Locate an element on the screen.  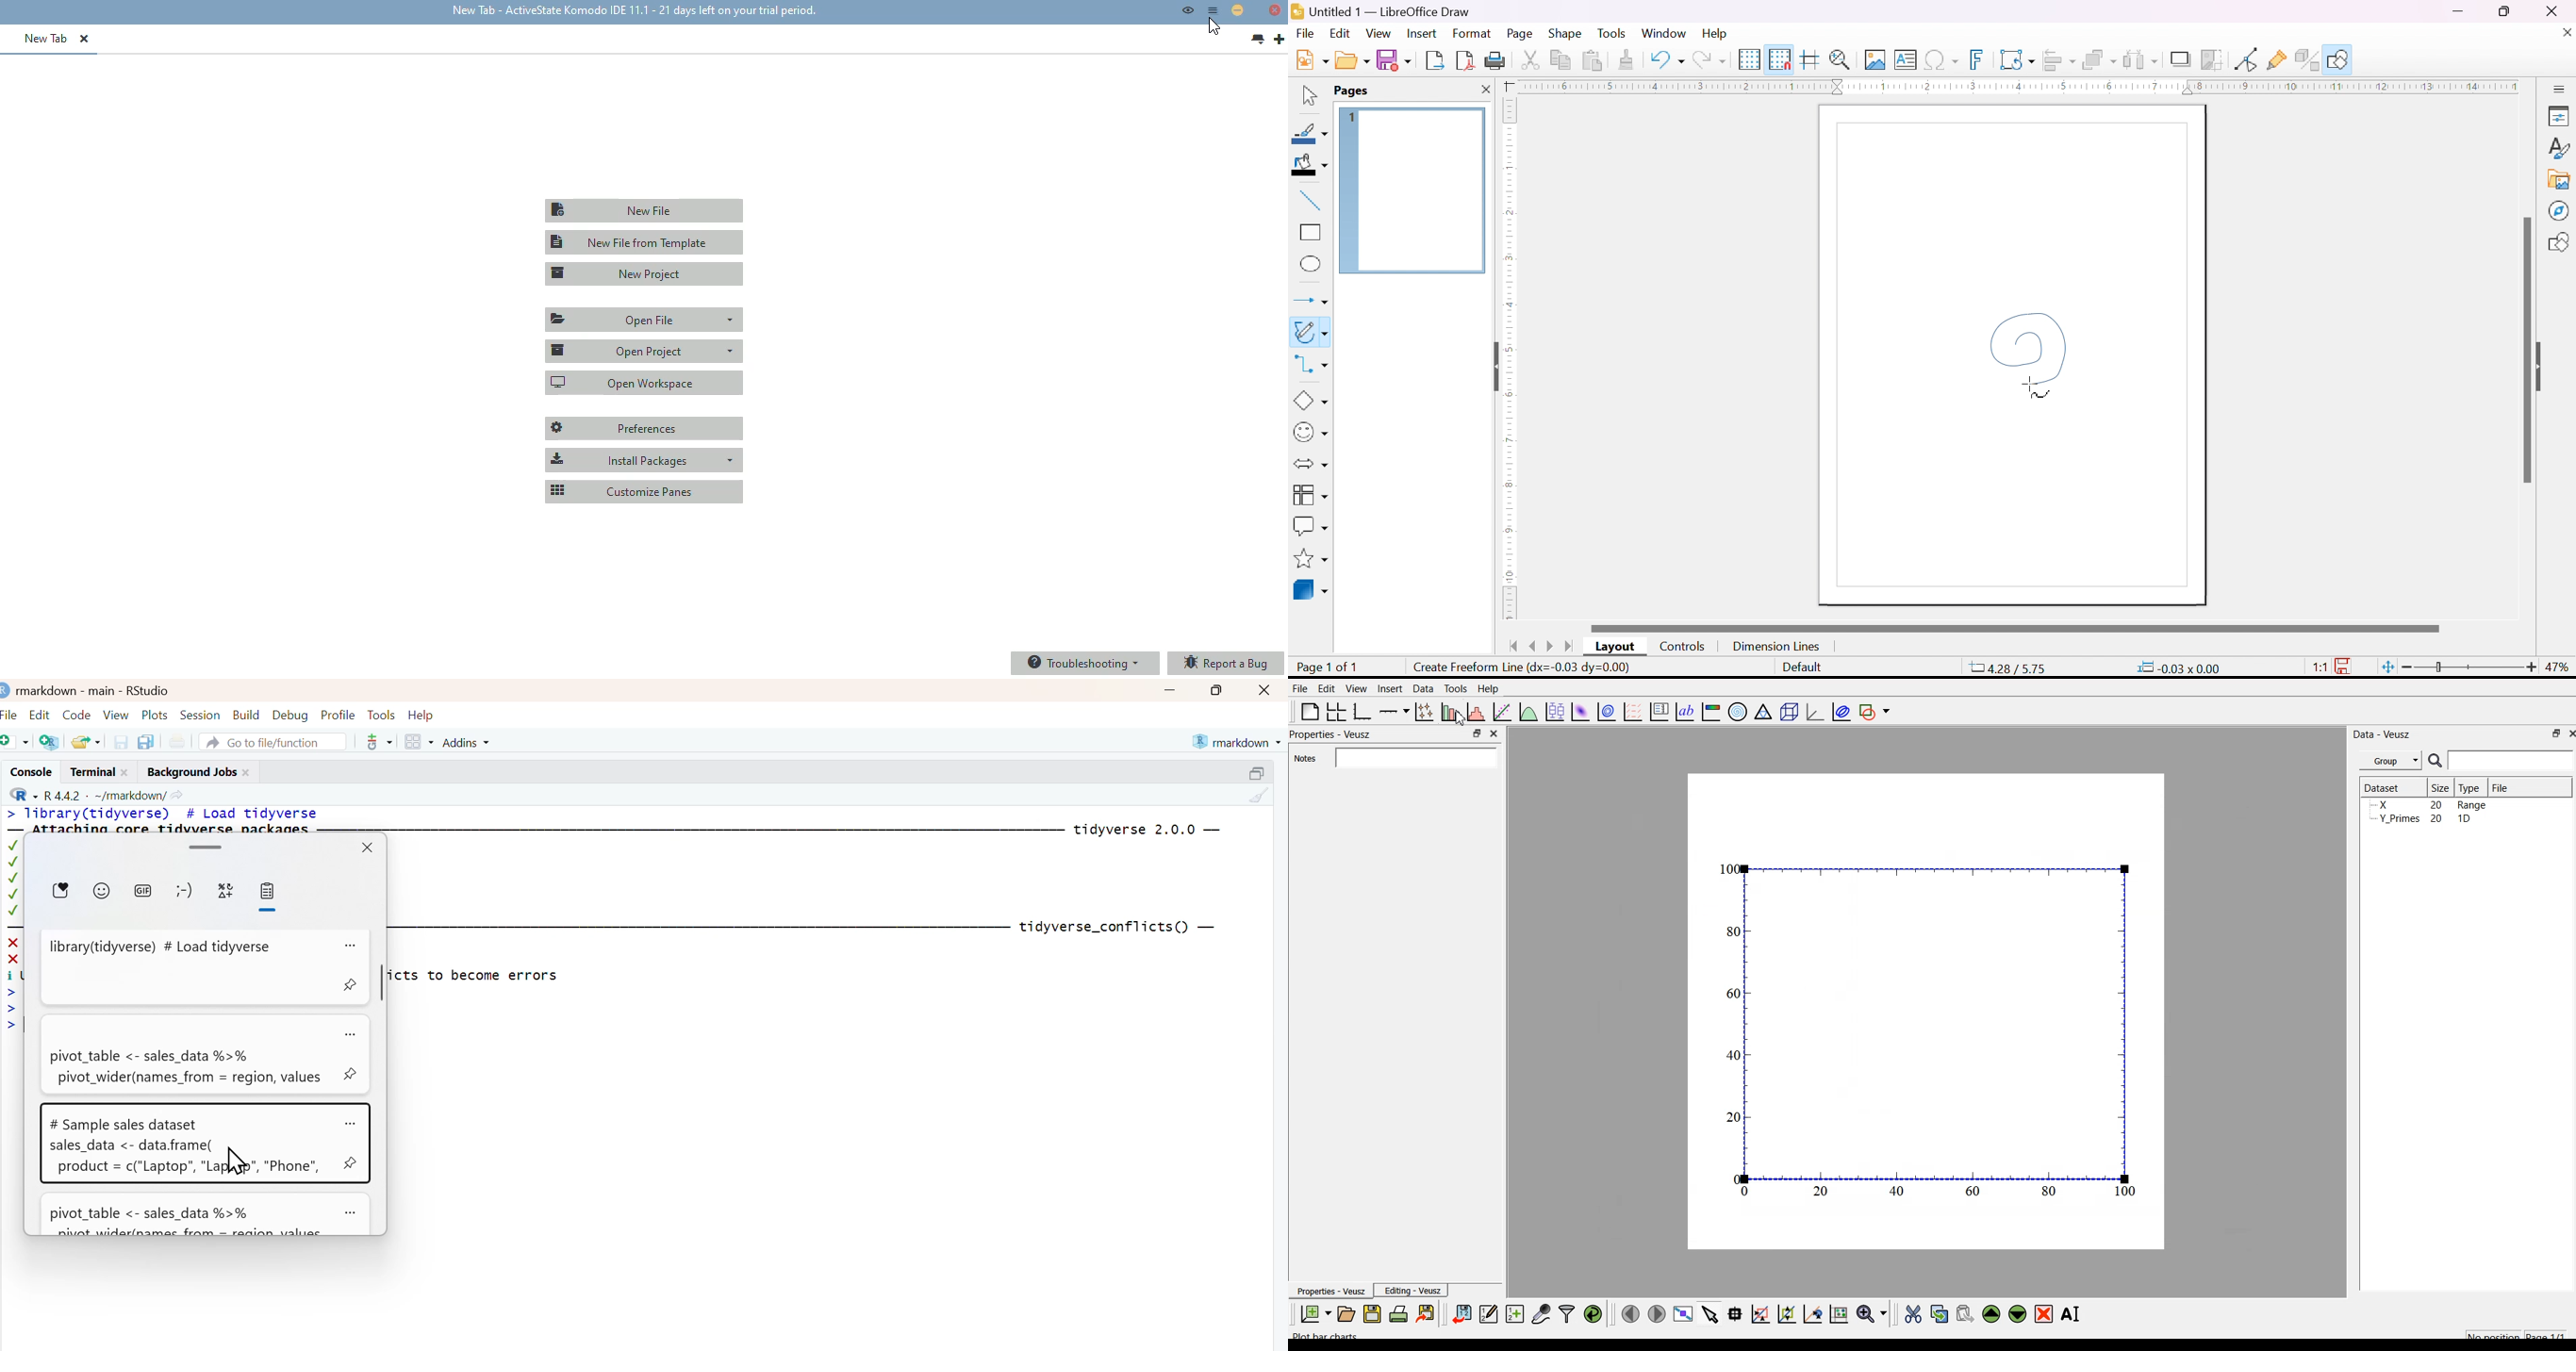
File is located at coordinates (11, 713).